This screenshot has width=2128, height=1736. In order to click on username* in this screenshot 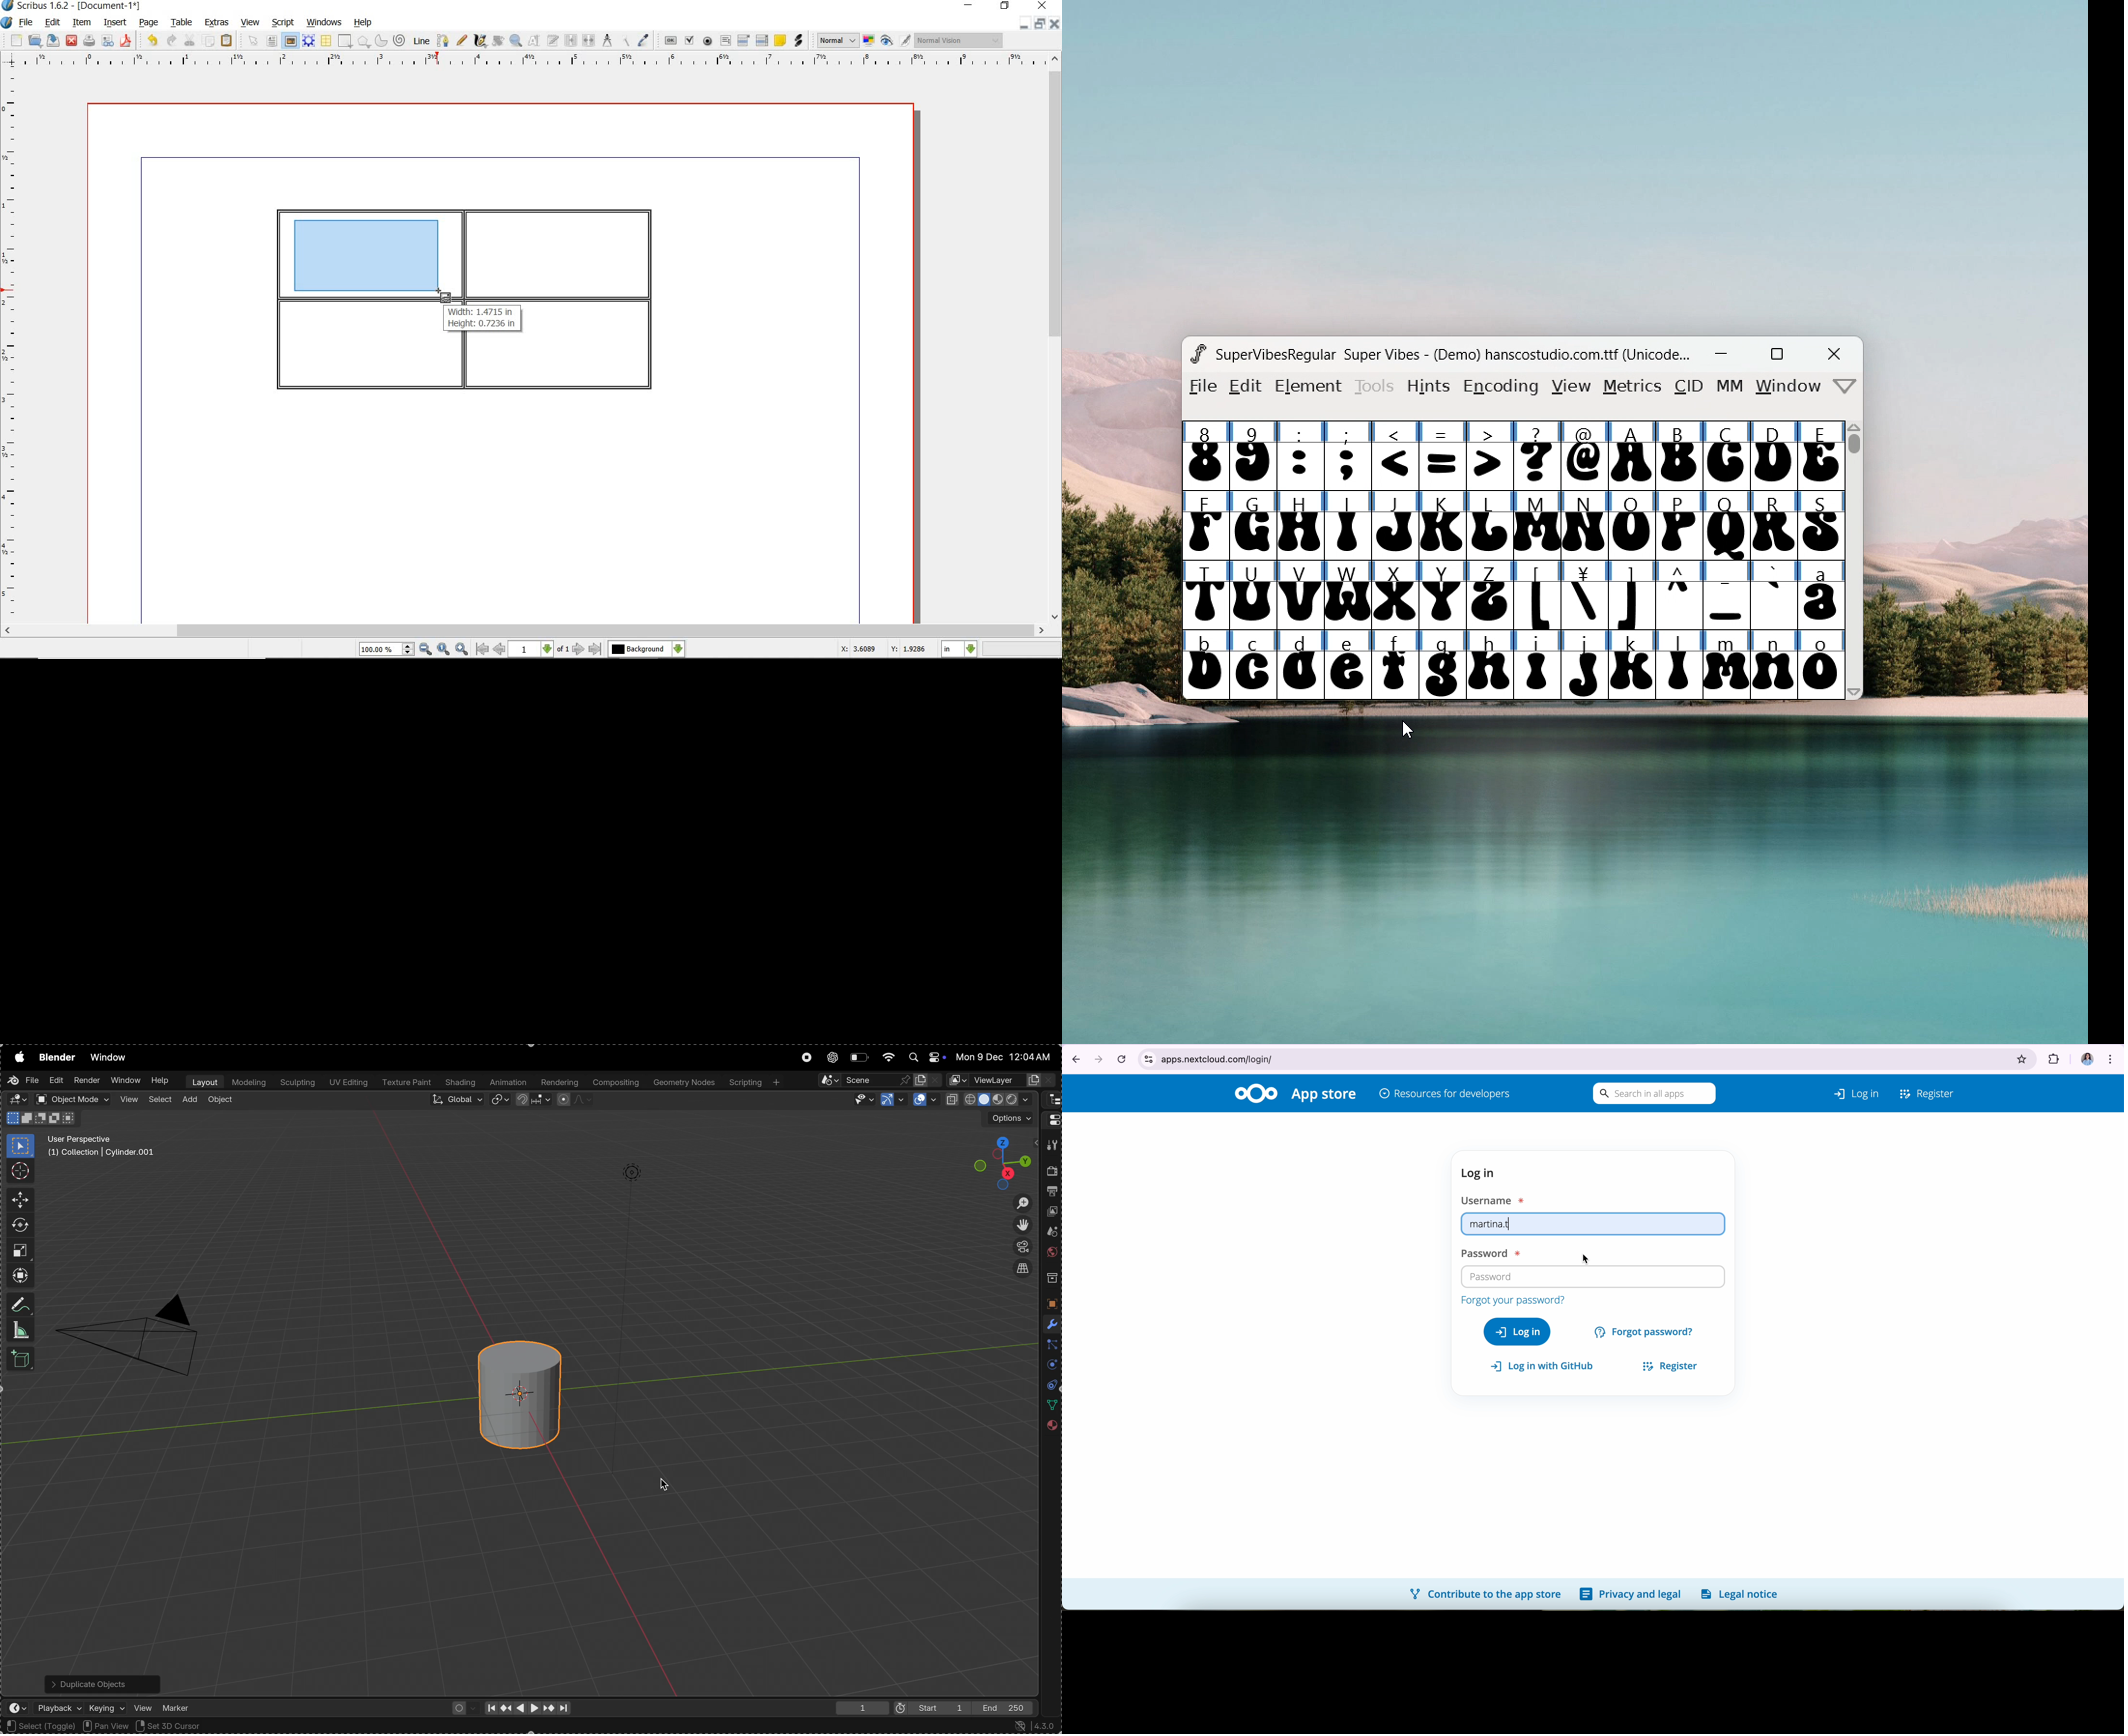, I will do `click(1495, 1200)`.